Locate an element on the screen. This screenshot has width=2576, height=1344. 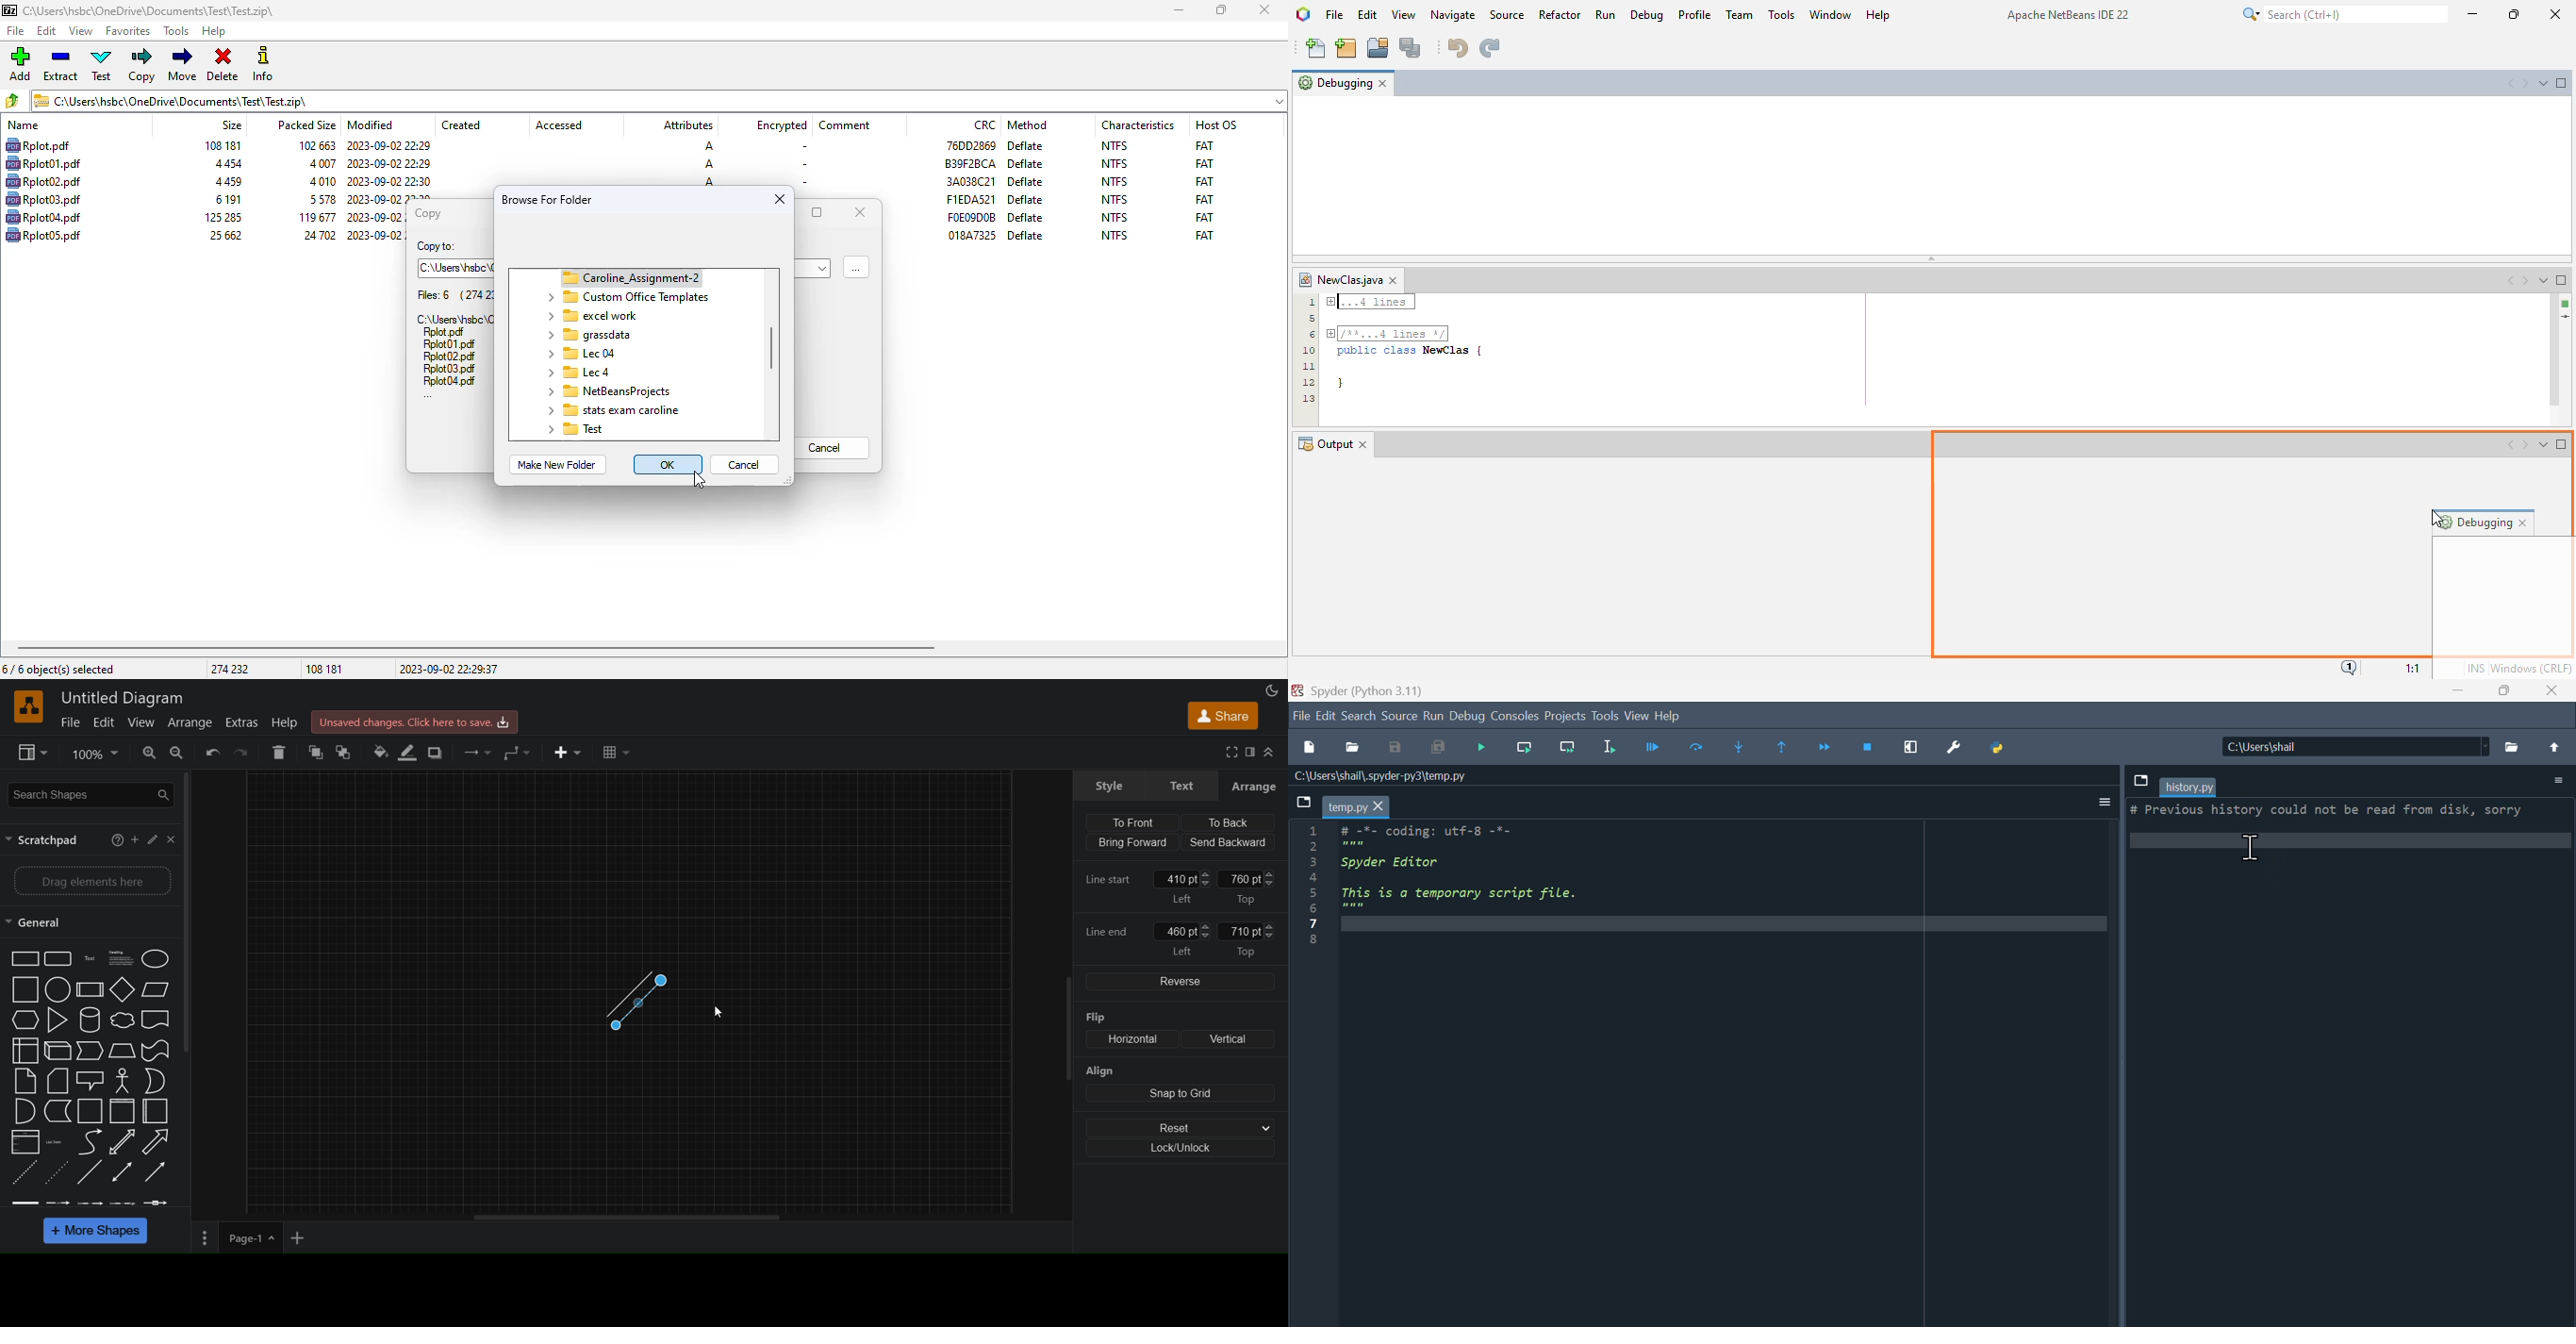
710 pt top is located at coordinates (1256, 939).